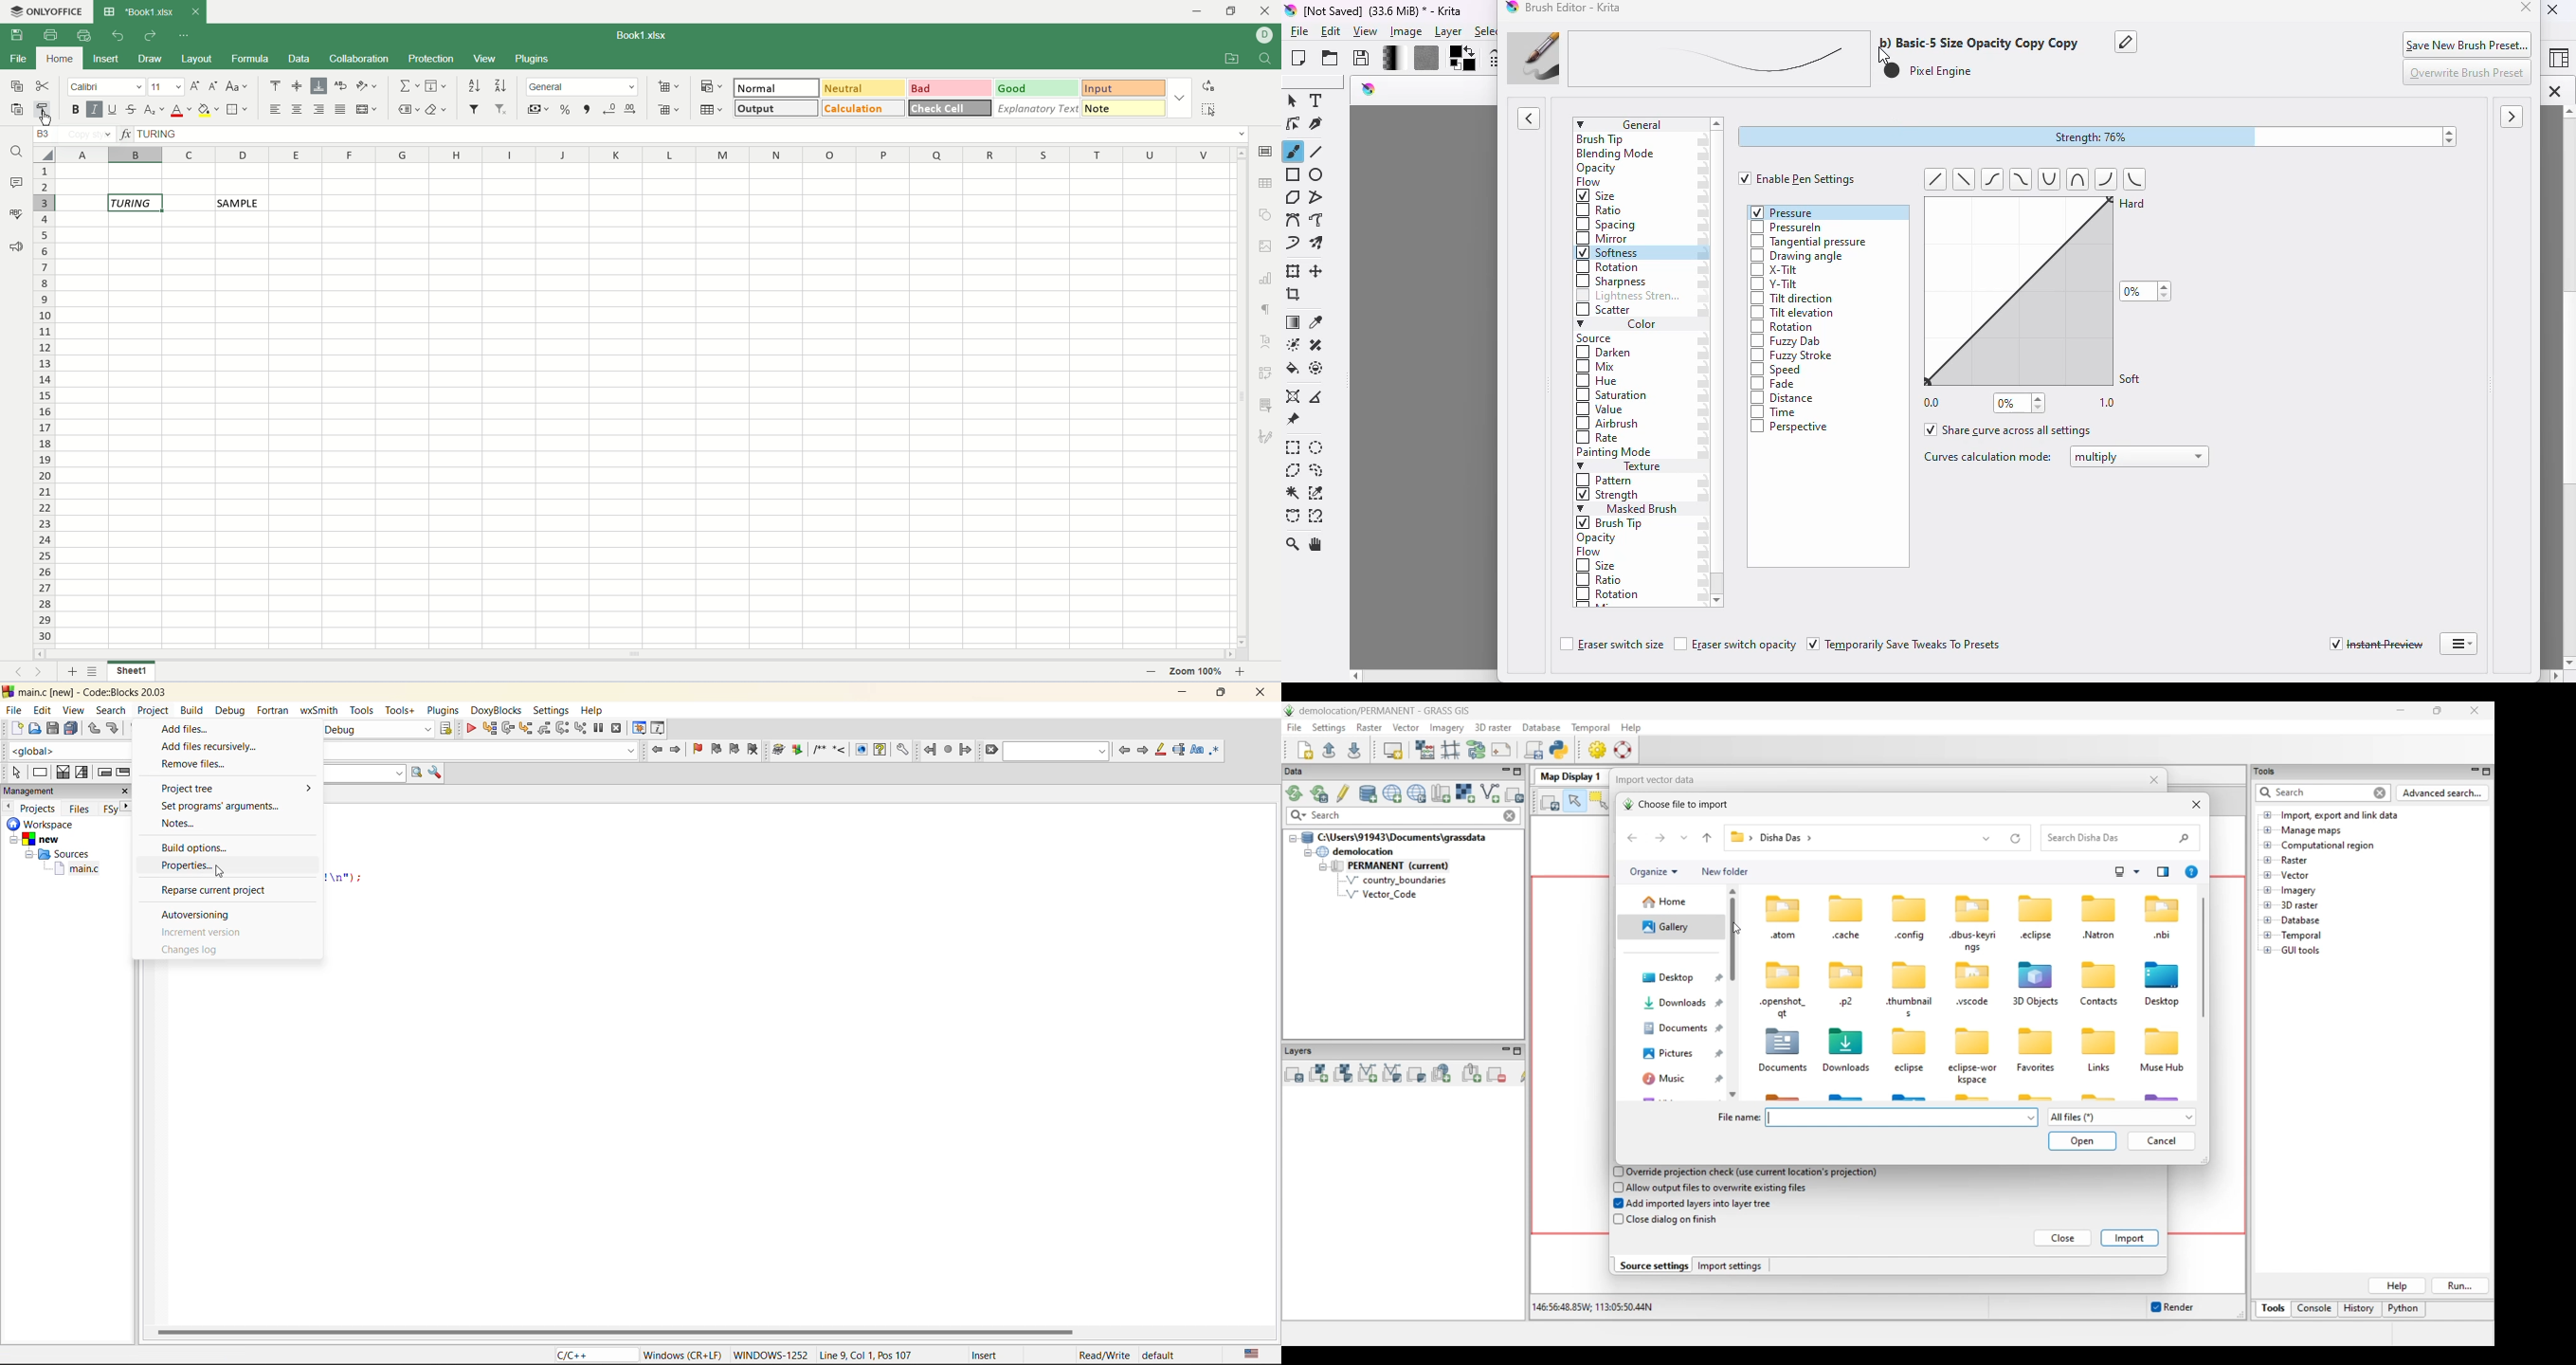 The height and width of the screenshot is (1372, 2576). I want to click on use regex, so click(1219, 749).